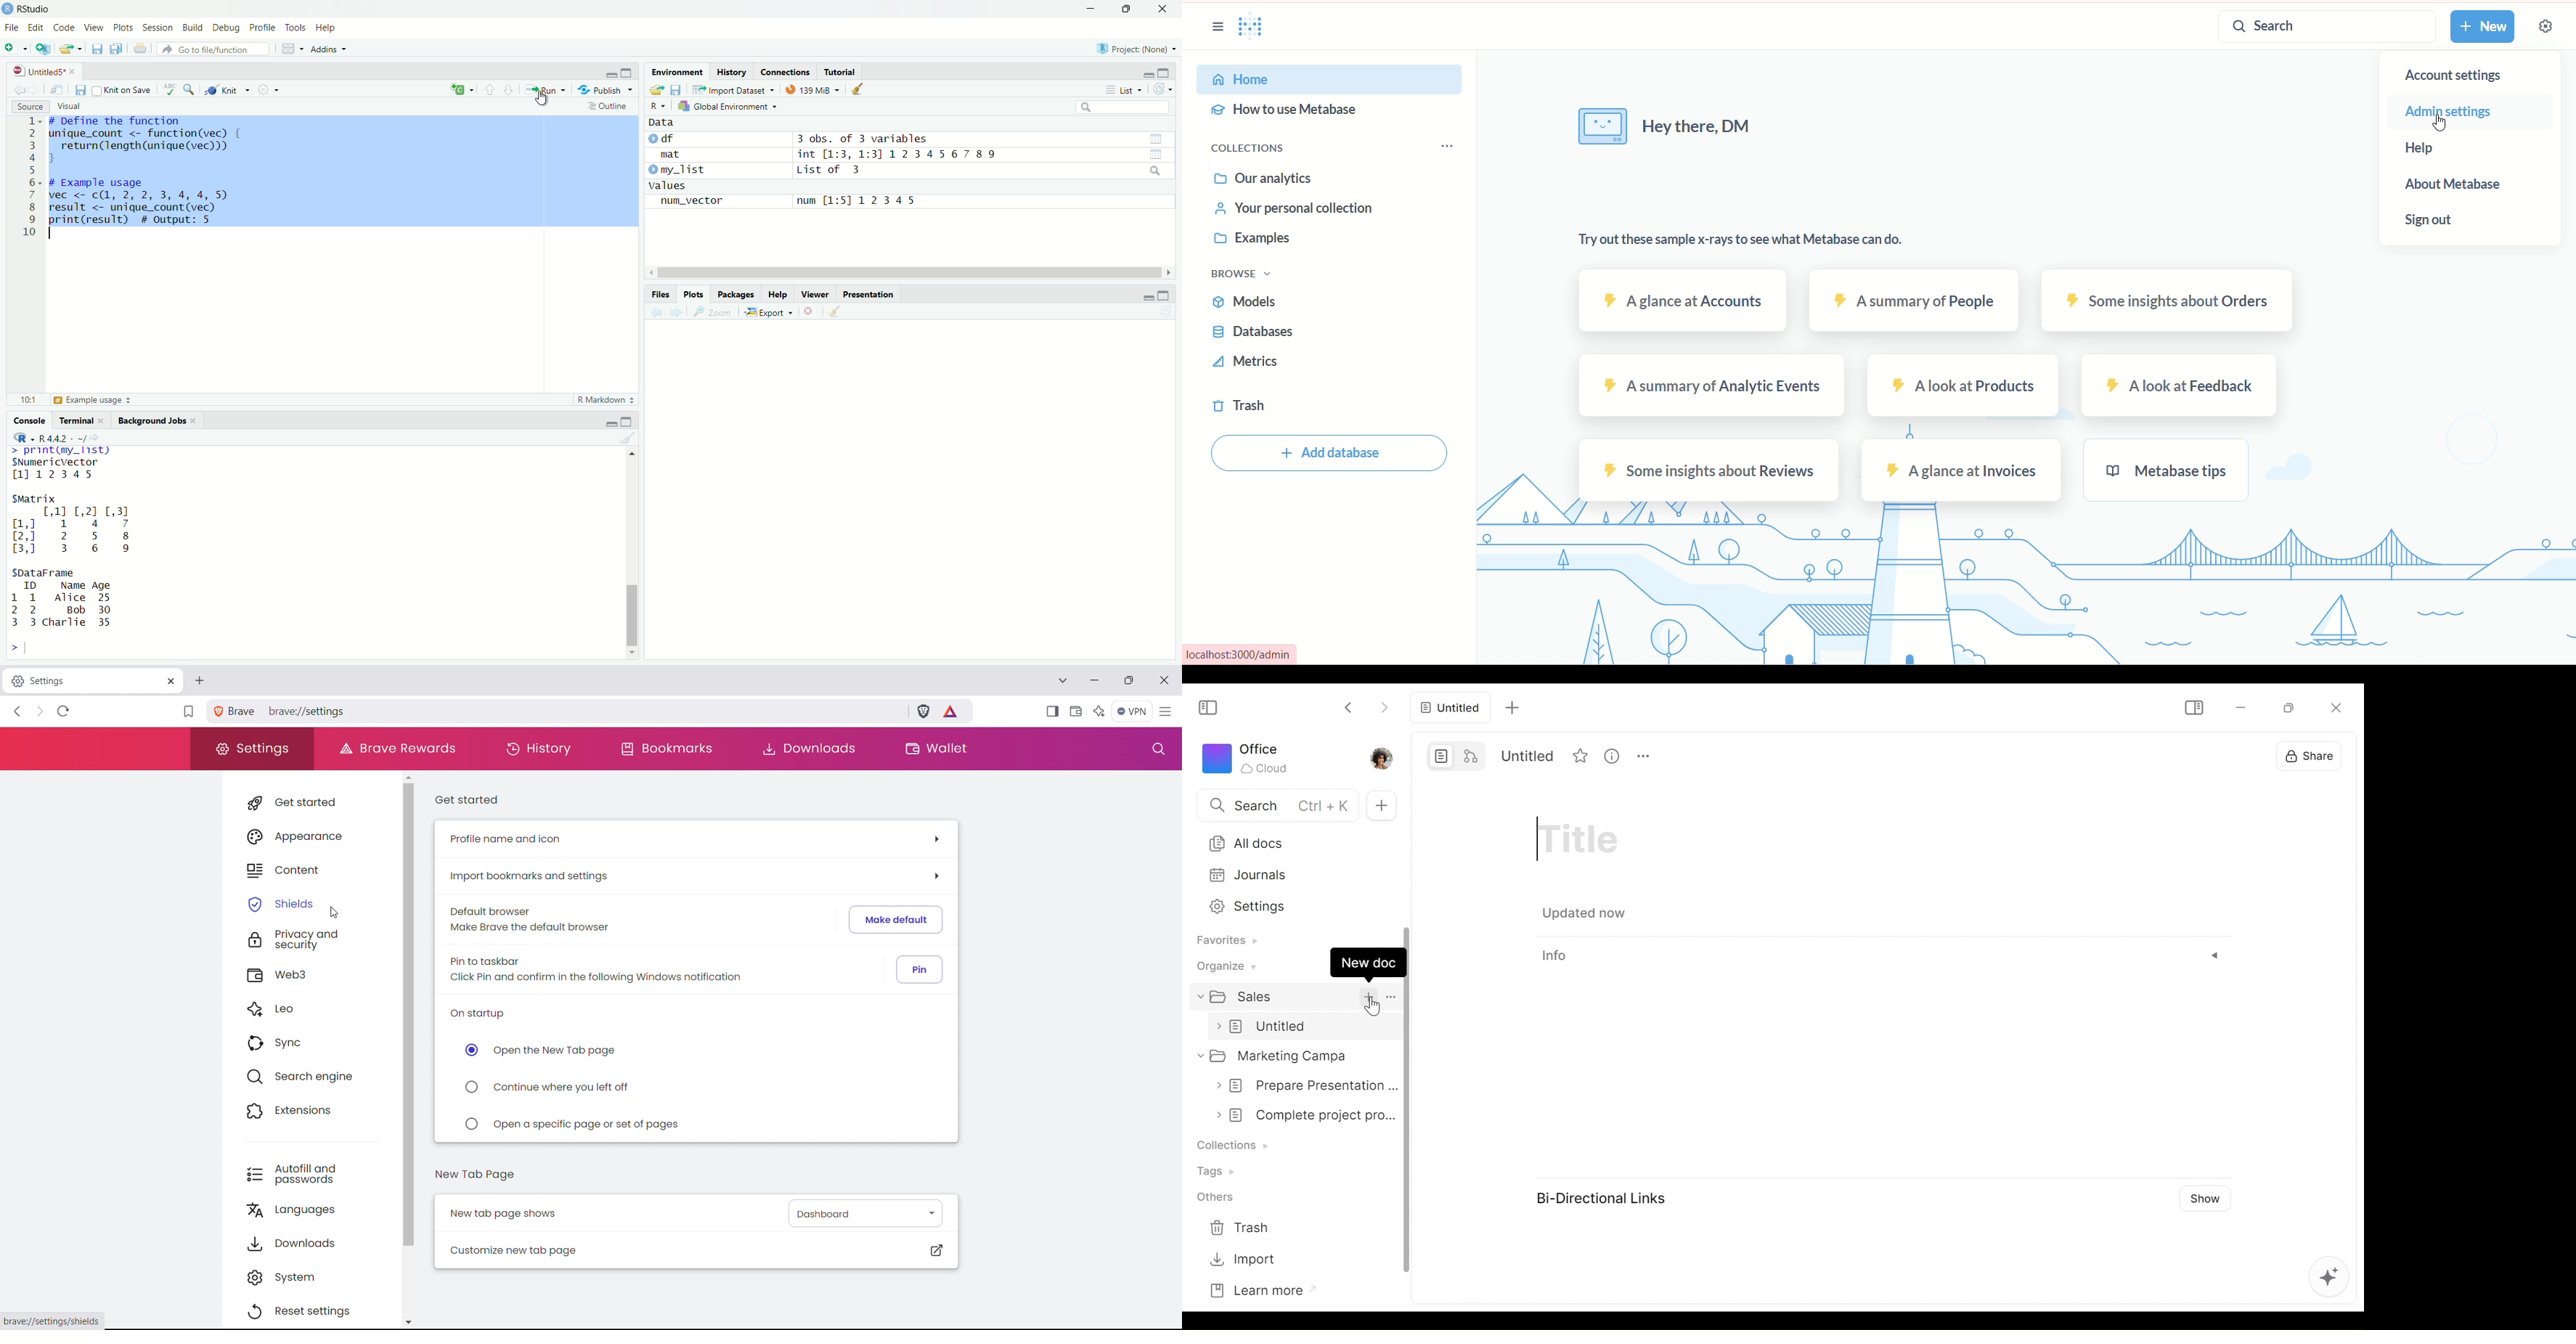 Image resolution: width=2576 pixels, height=1344 pixels. What do you see at coordinates (660, 295) in the screenshot?
I see `Files` at bounding box center [660, 295].